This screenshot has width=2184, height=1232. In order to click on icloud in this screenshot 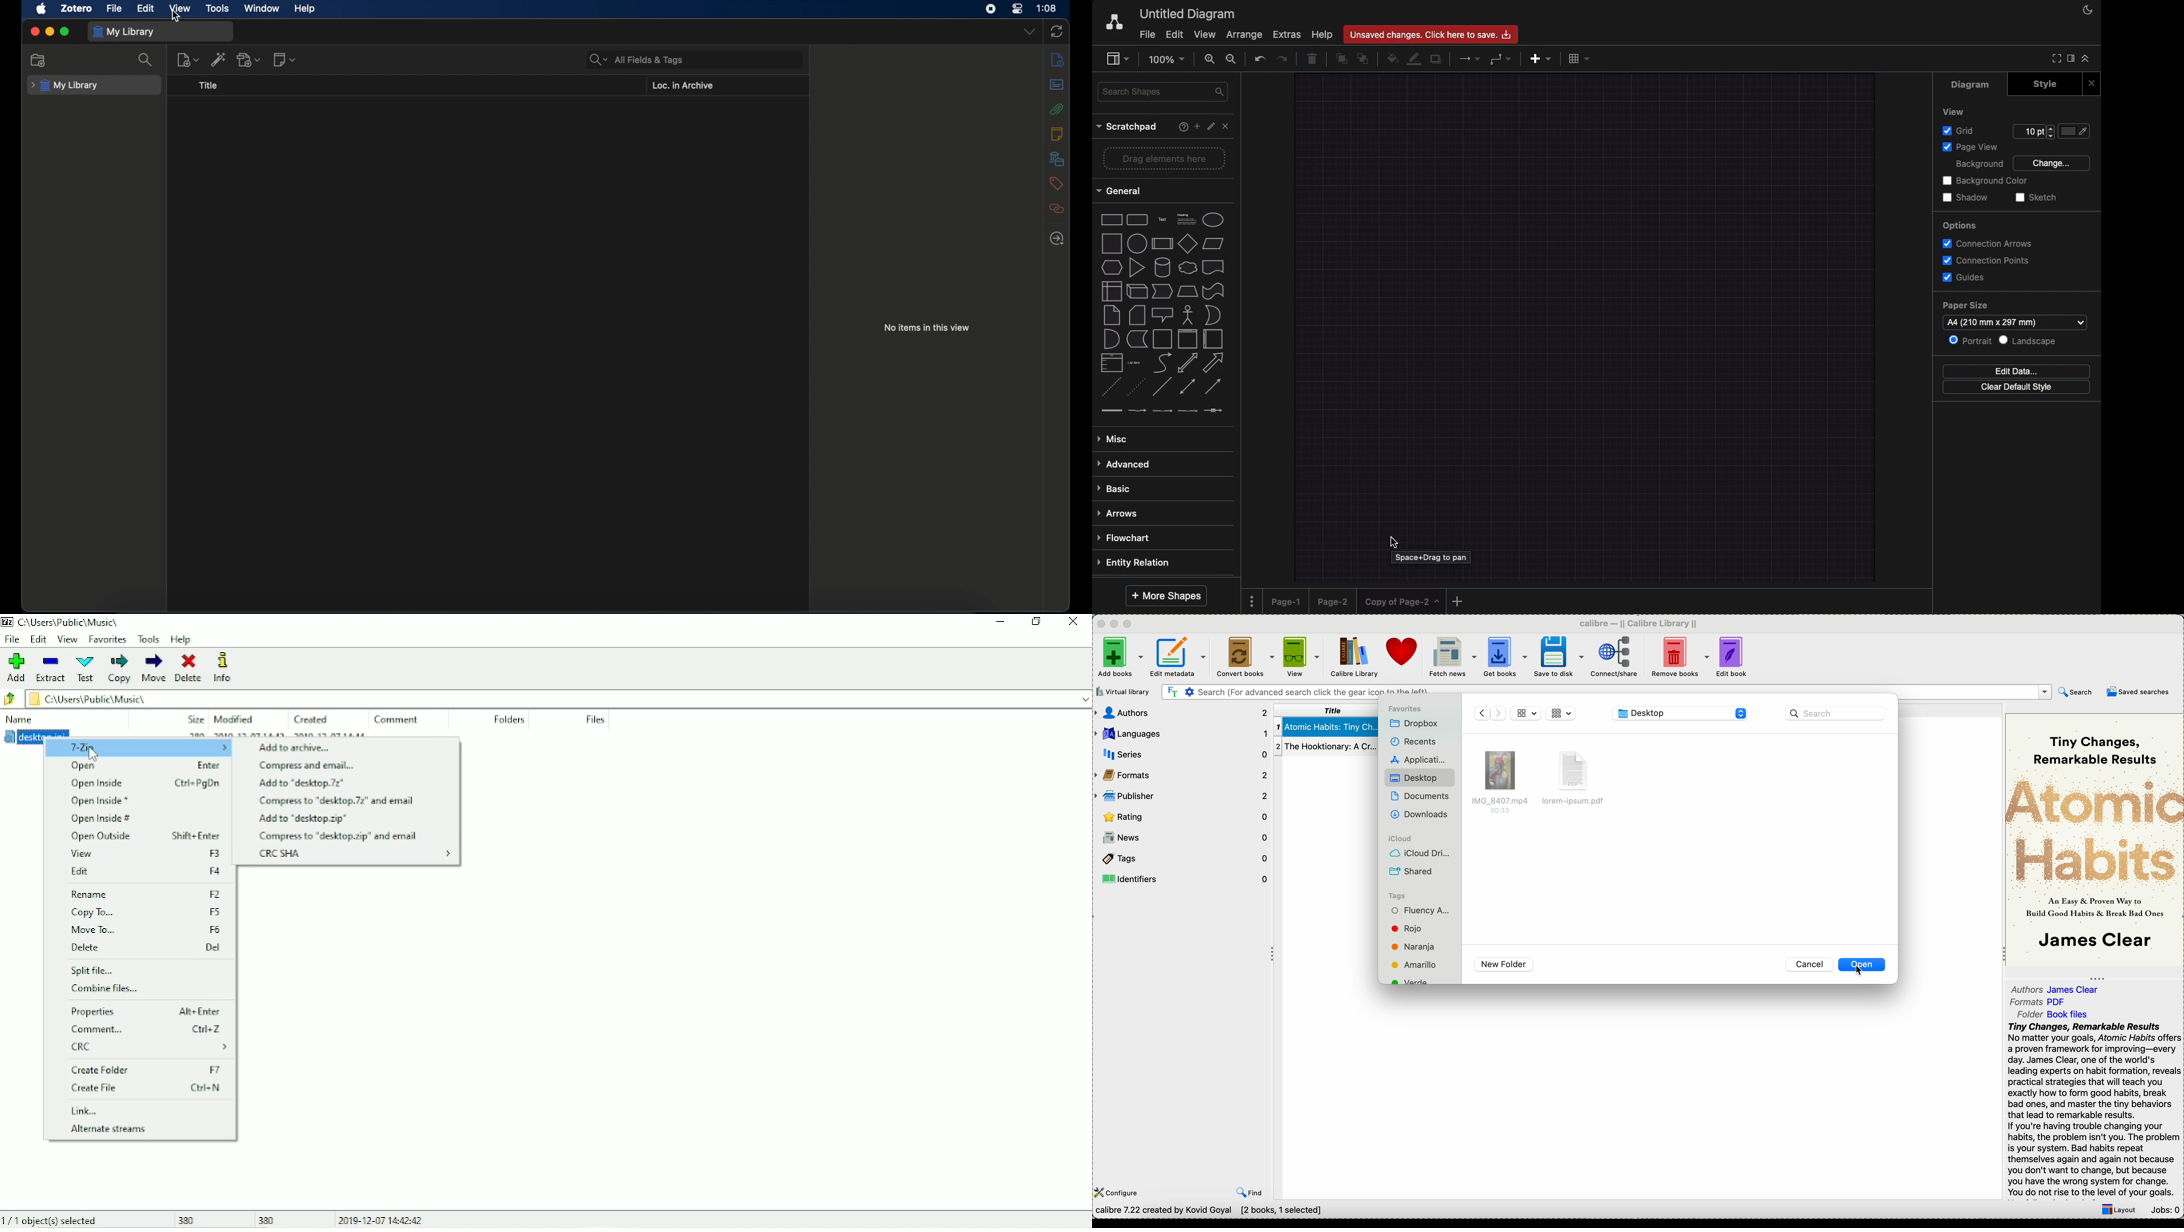, I will do `click(1399, 838)`.